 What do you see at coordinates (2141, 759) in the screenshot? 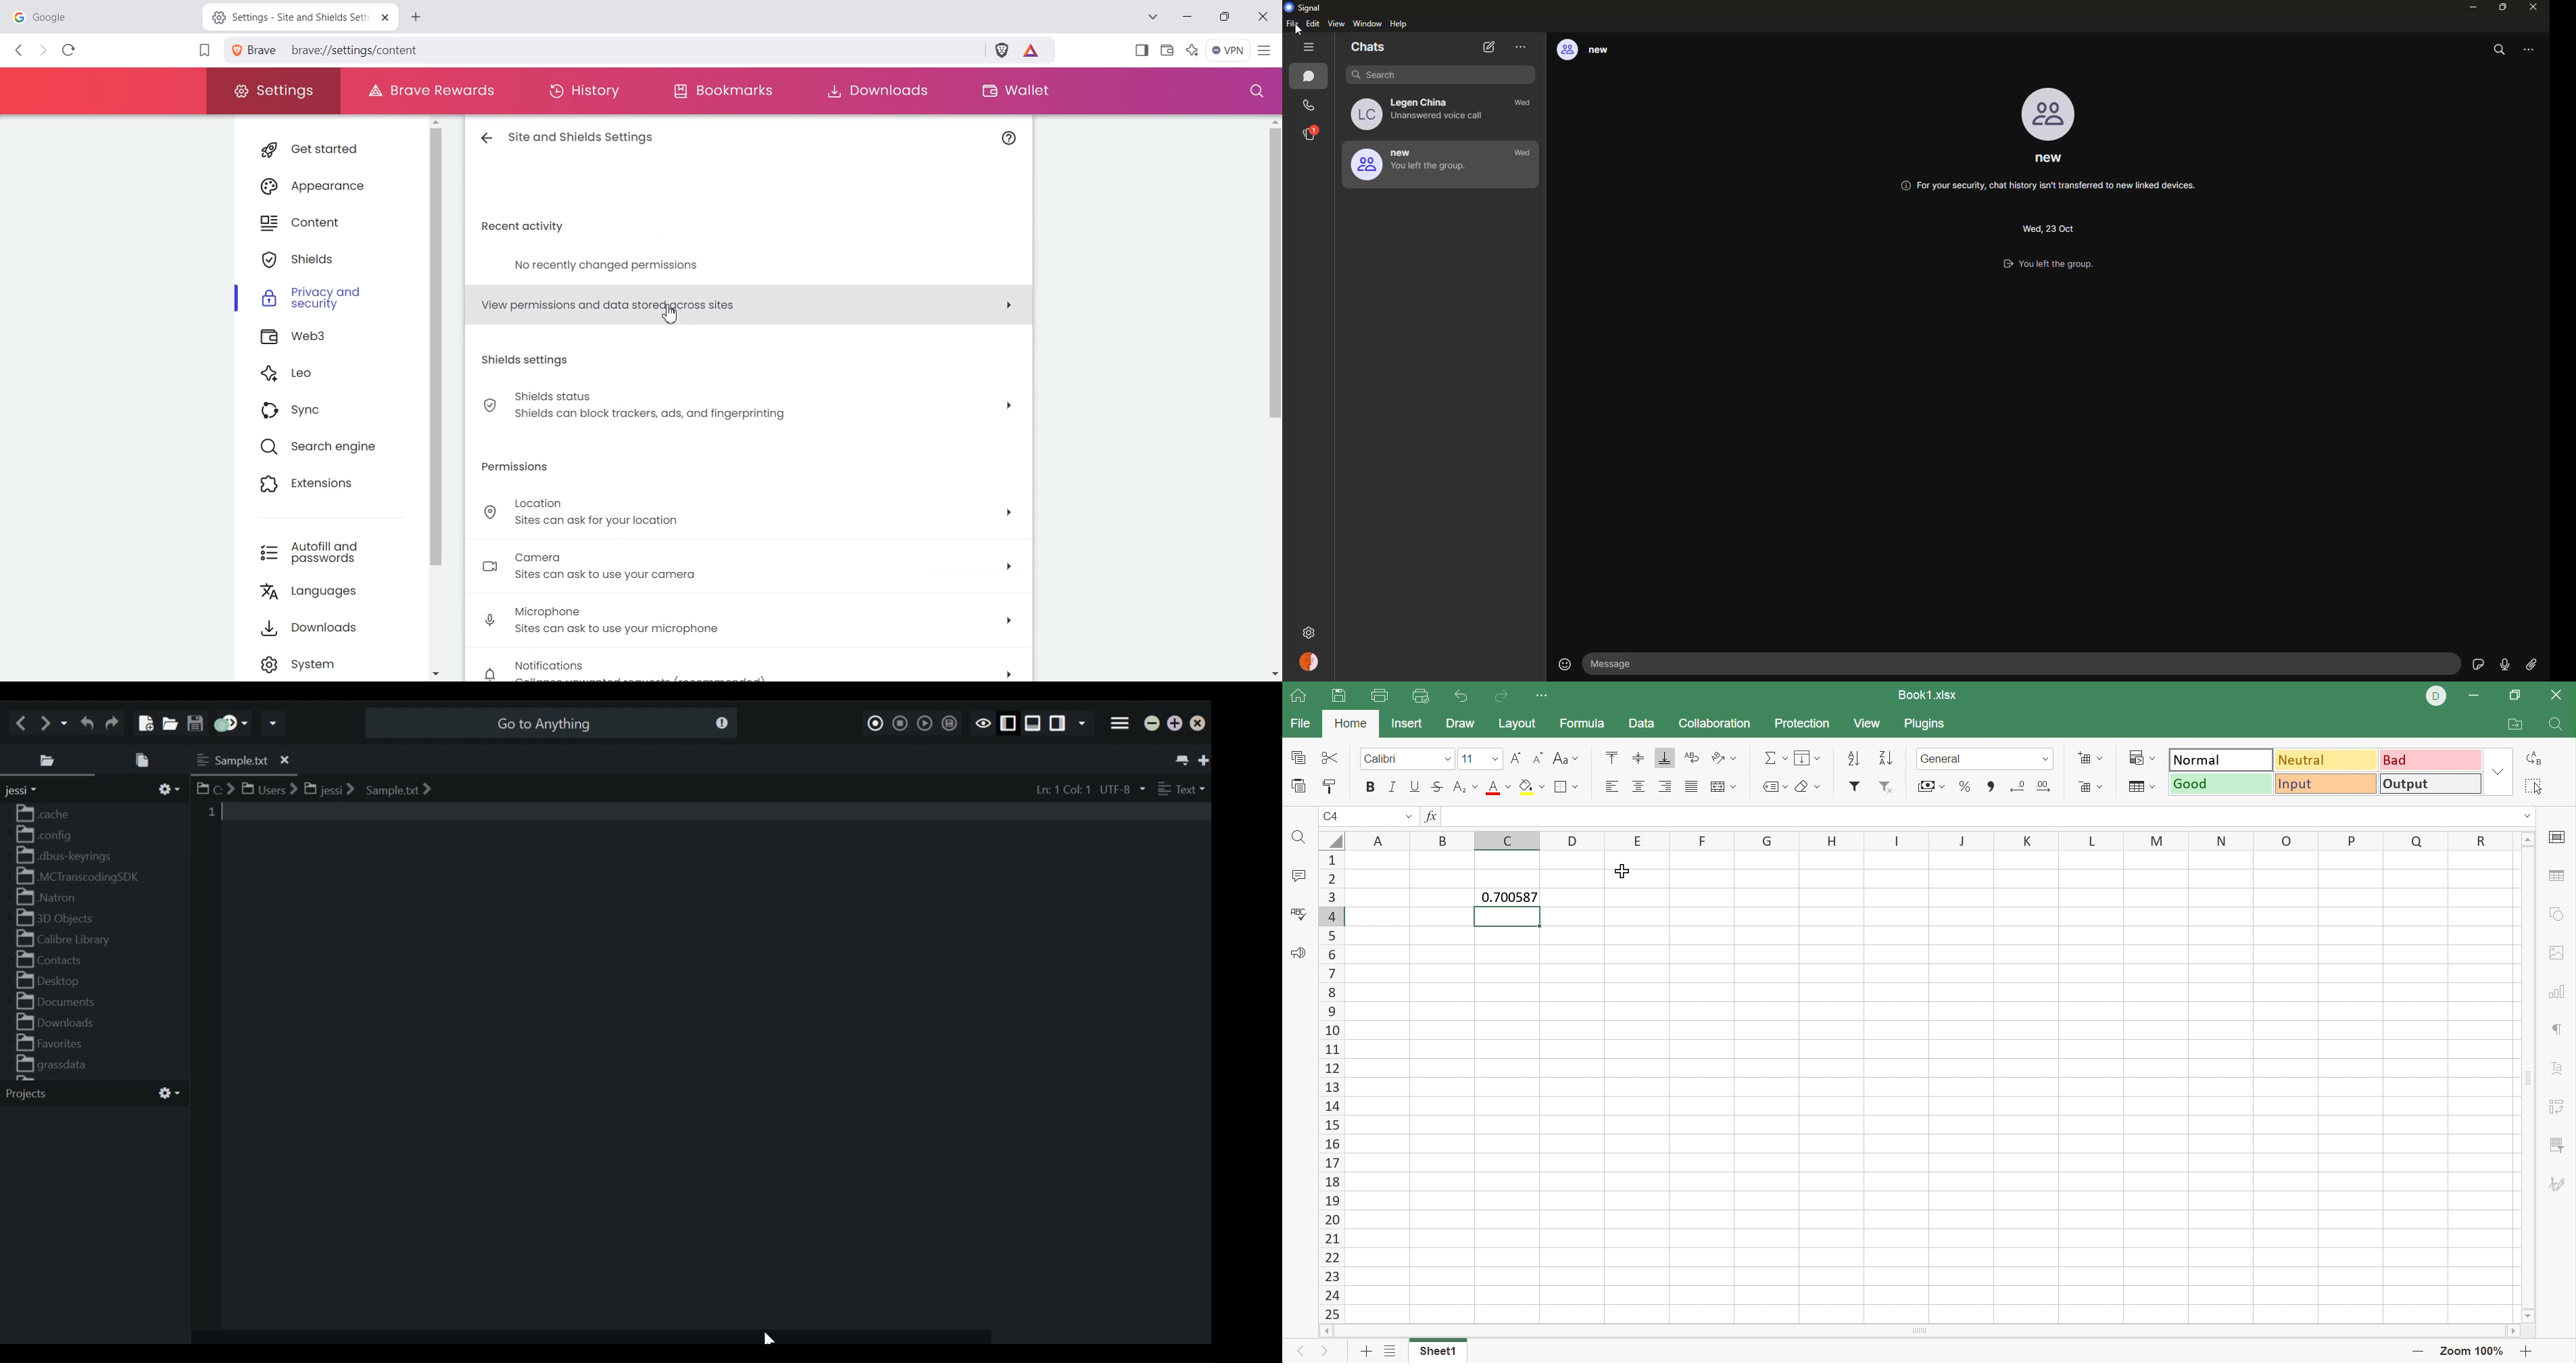
I see `Conditional formatting` at bounding box center [2141, 759].